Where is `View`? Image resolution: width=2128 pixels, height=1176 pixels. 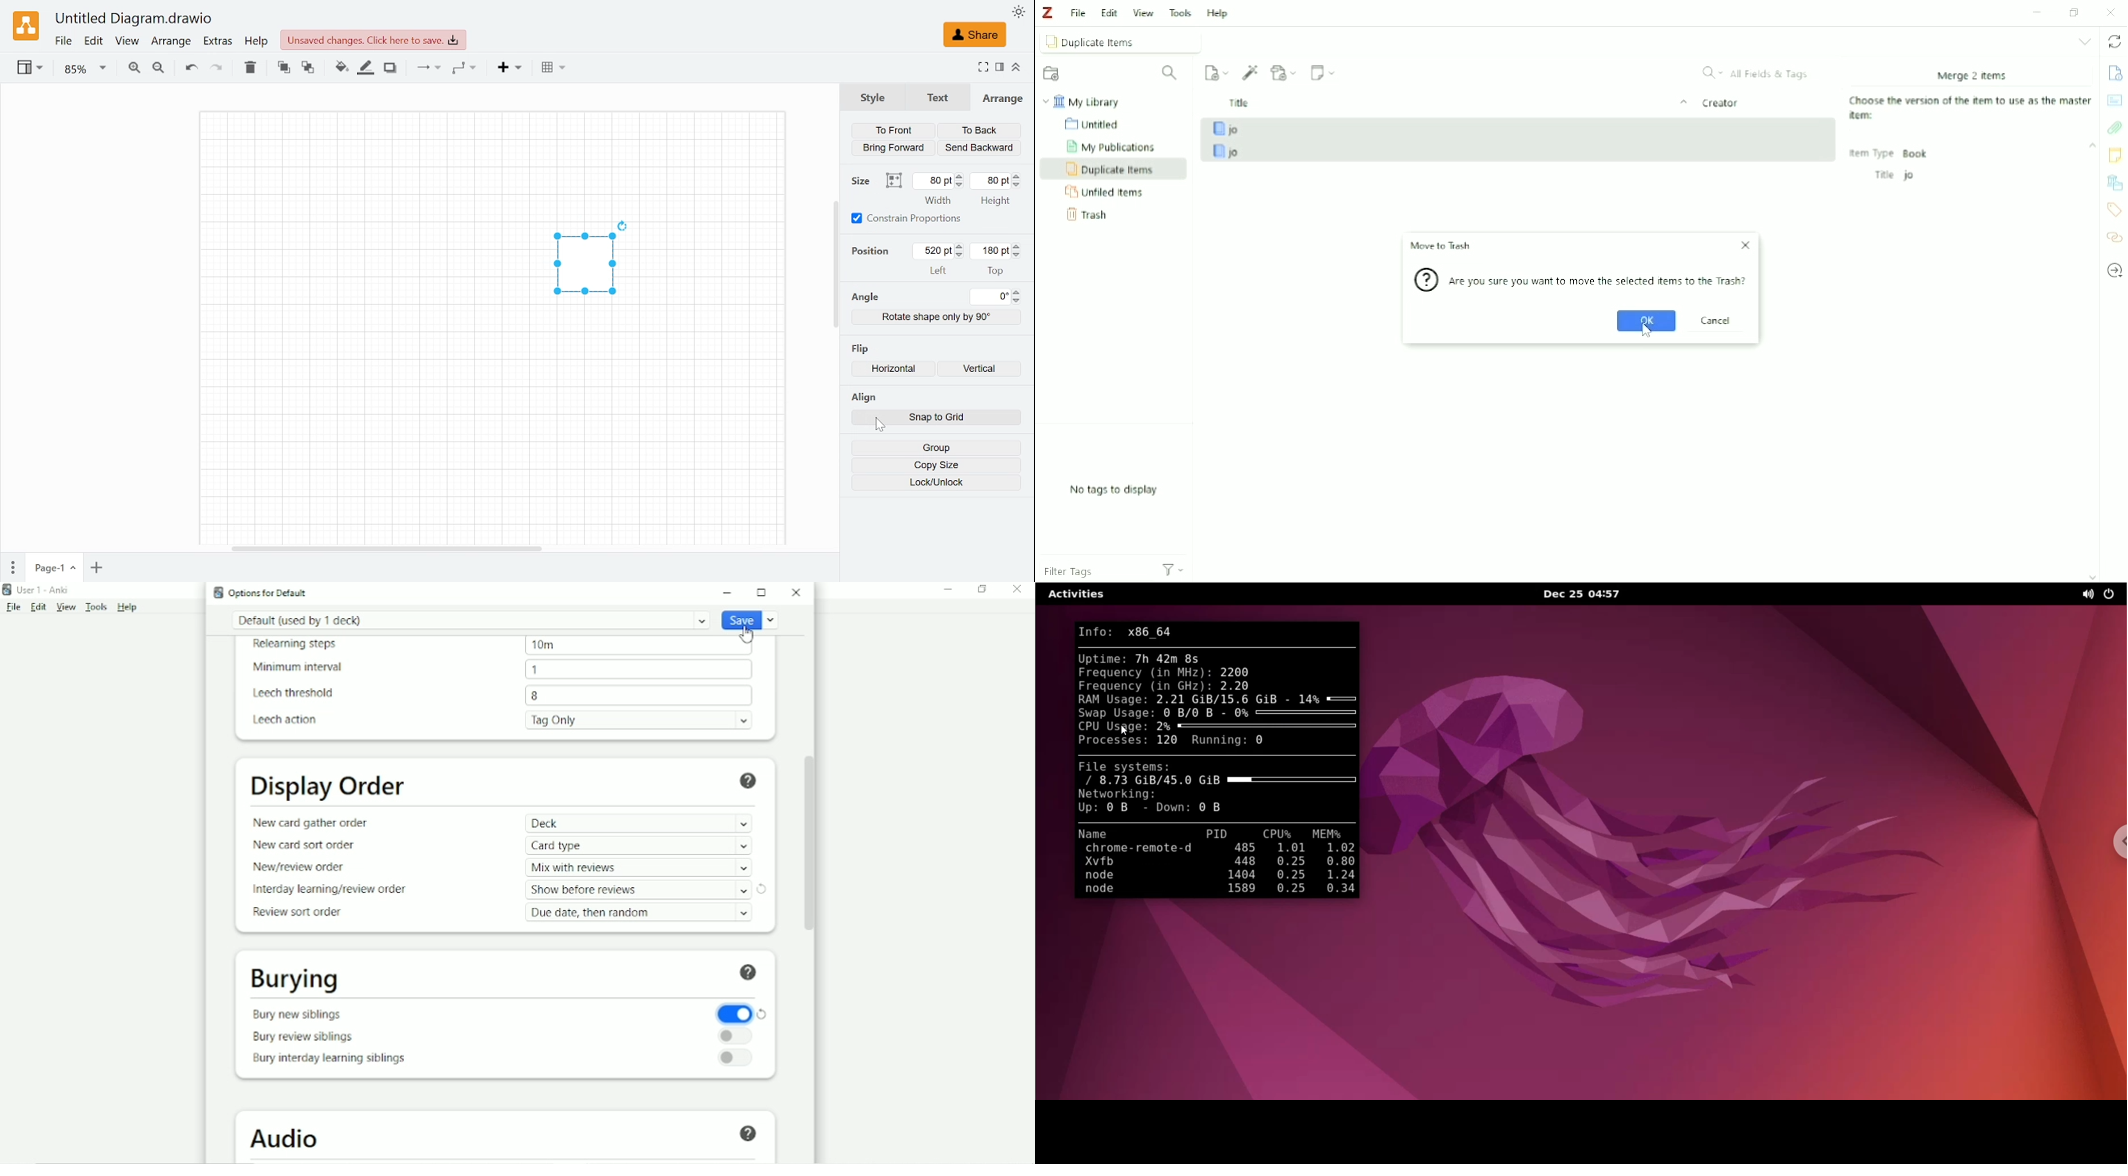
View is located at coordinates (67, 608).